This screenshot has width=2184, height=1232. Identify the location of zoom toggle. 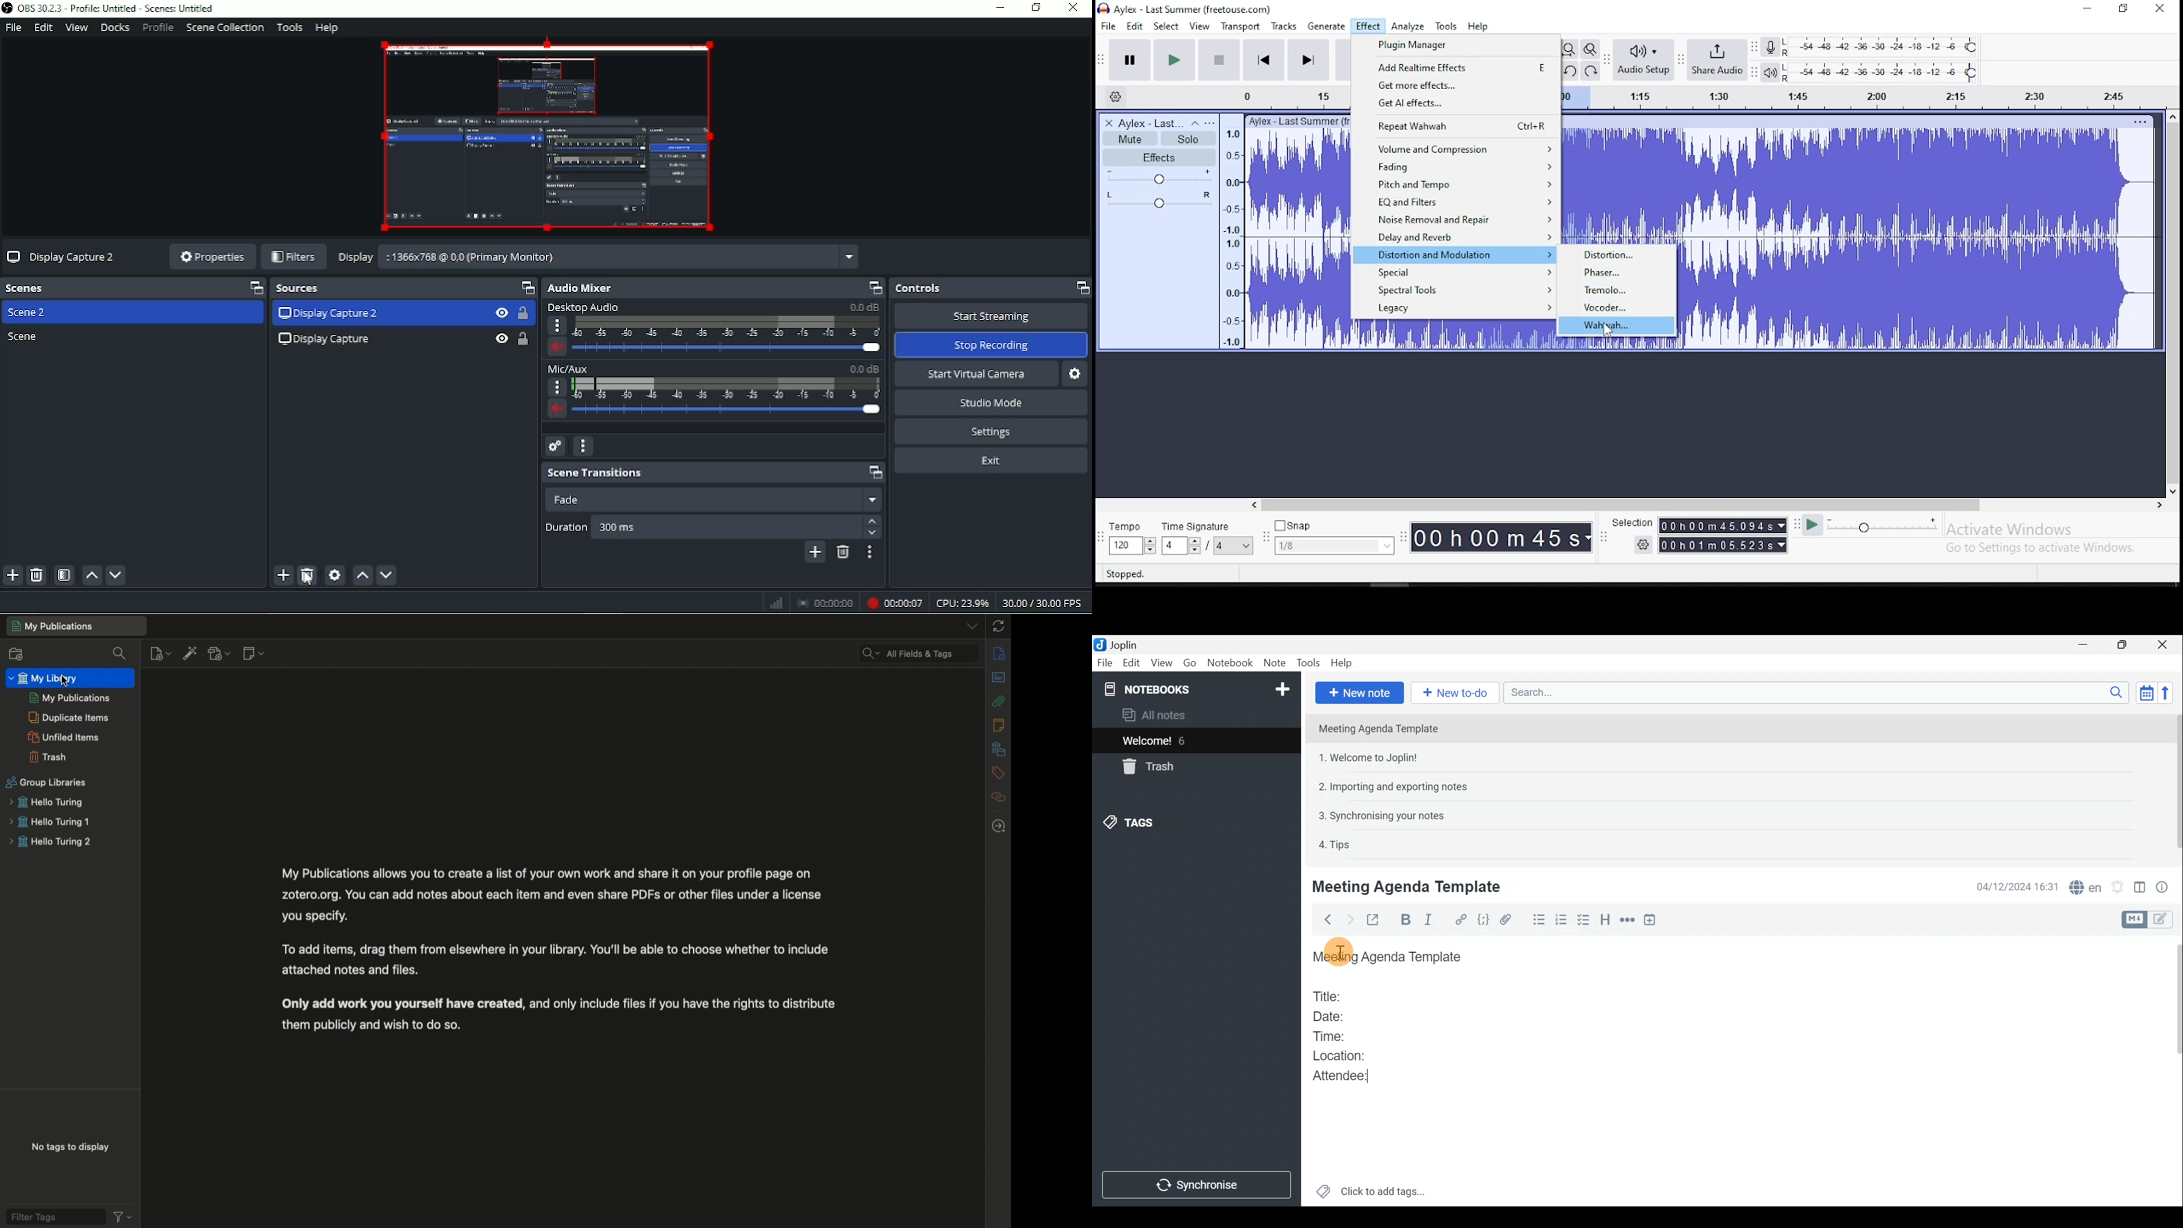
(1591, 49).